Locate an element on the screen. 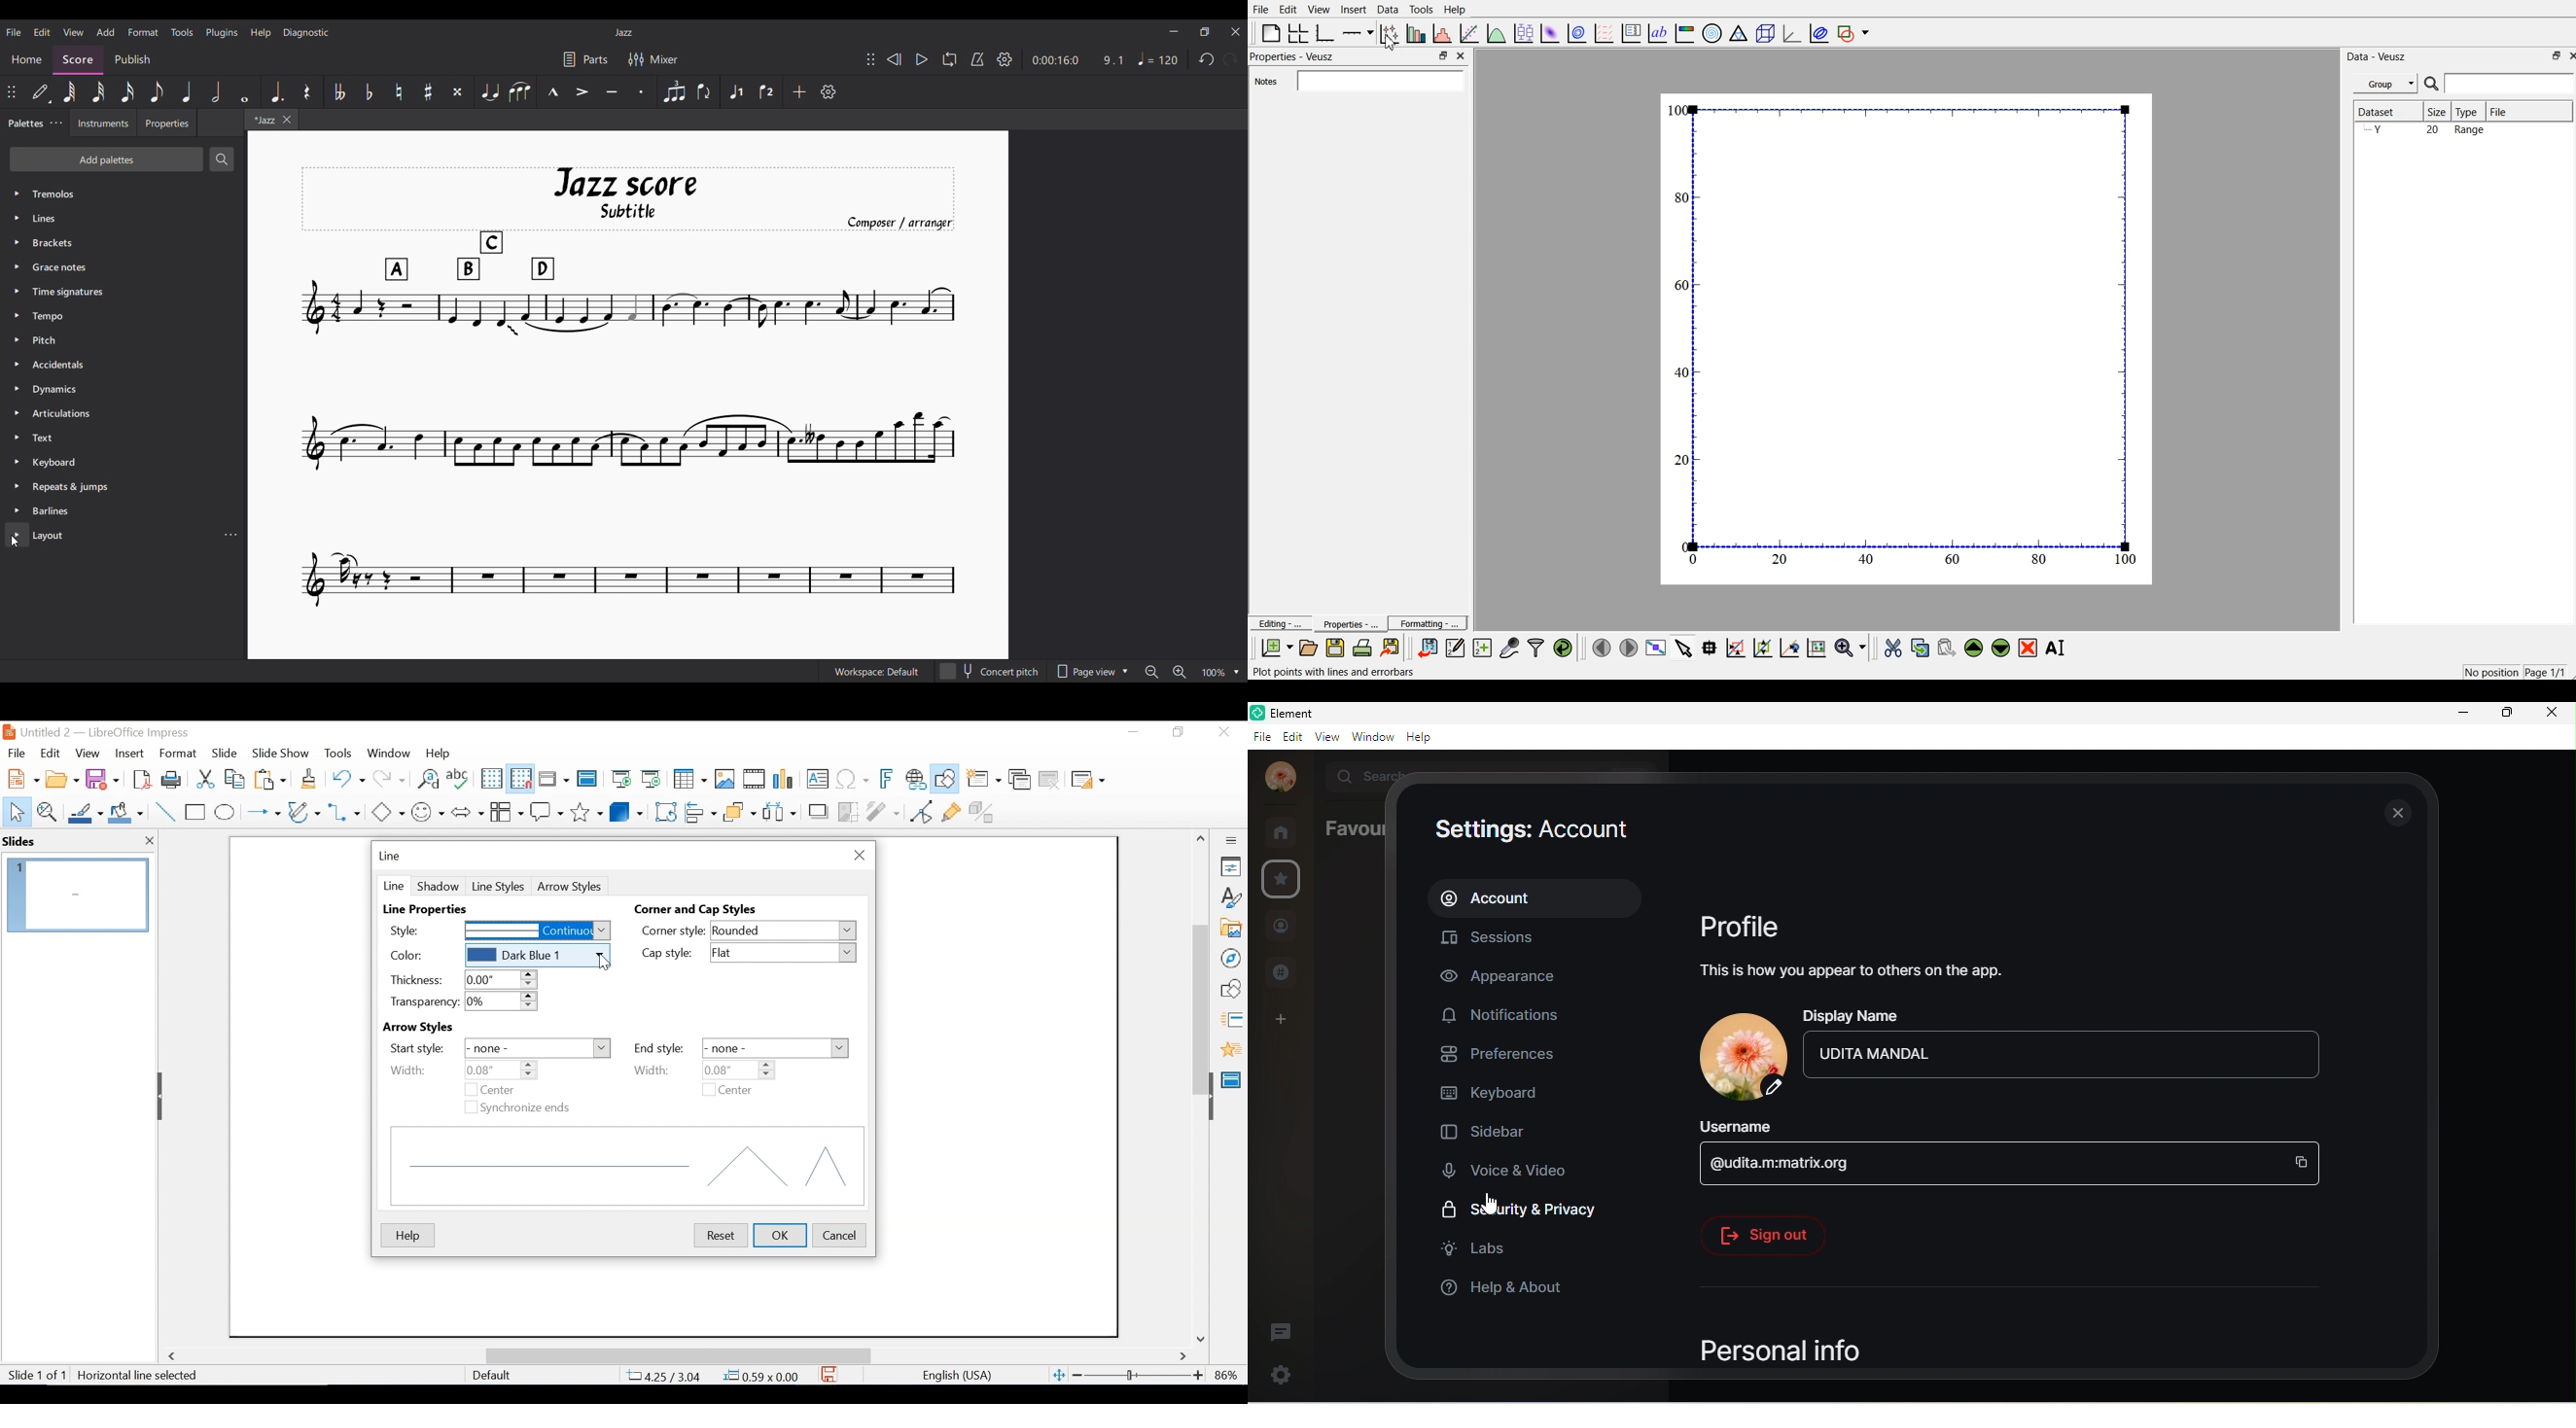  Arrow Style is located at coordinates (572, 887).